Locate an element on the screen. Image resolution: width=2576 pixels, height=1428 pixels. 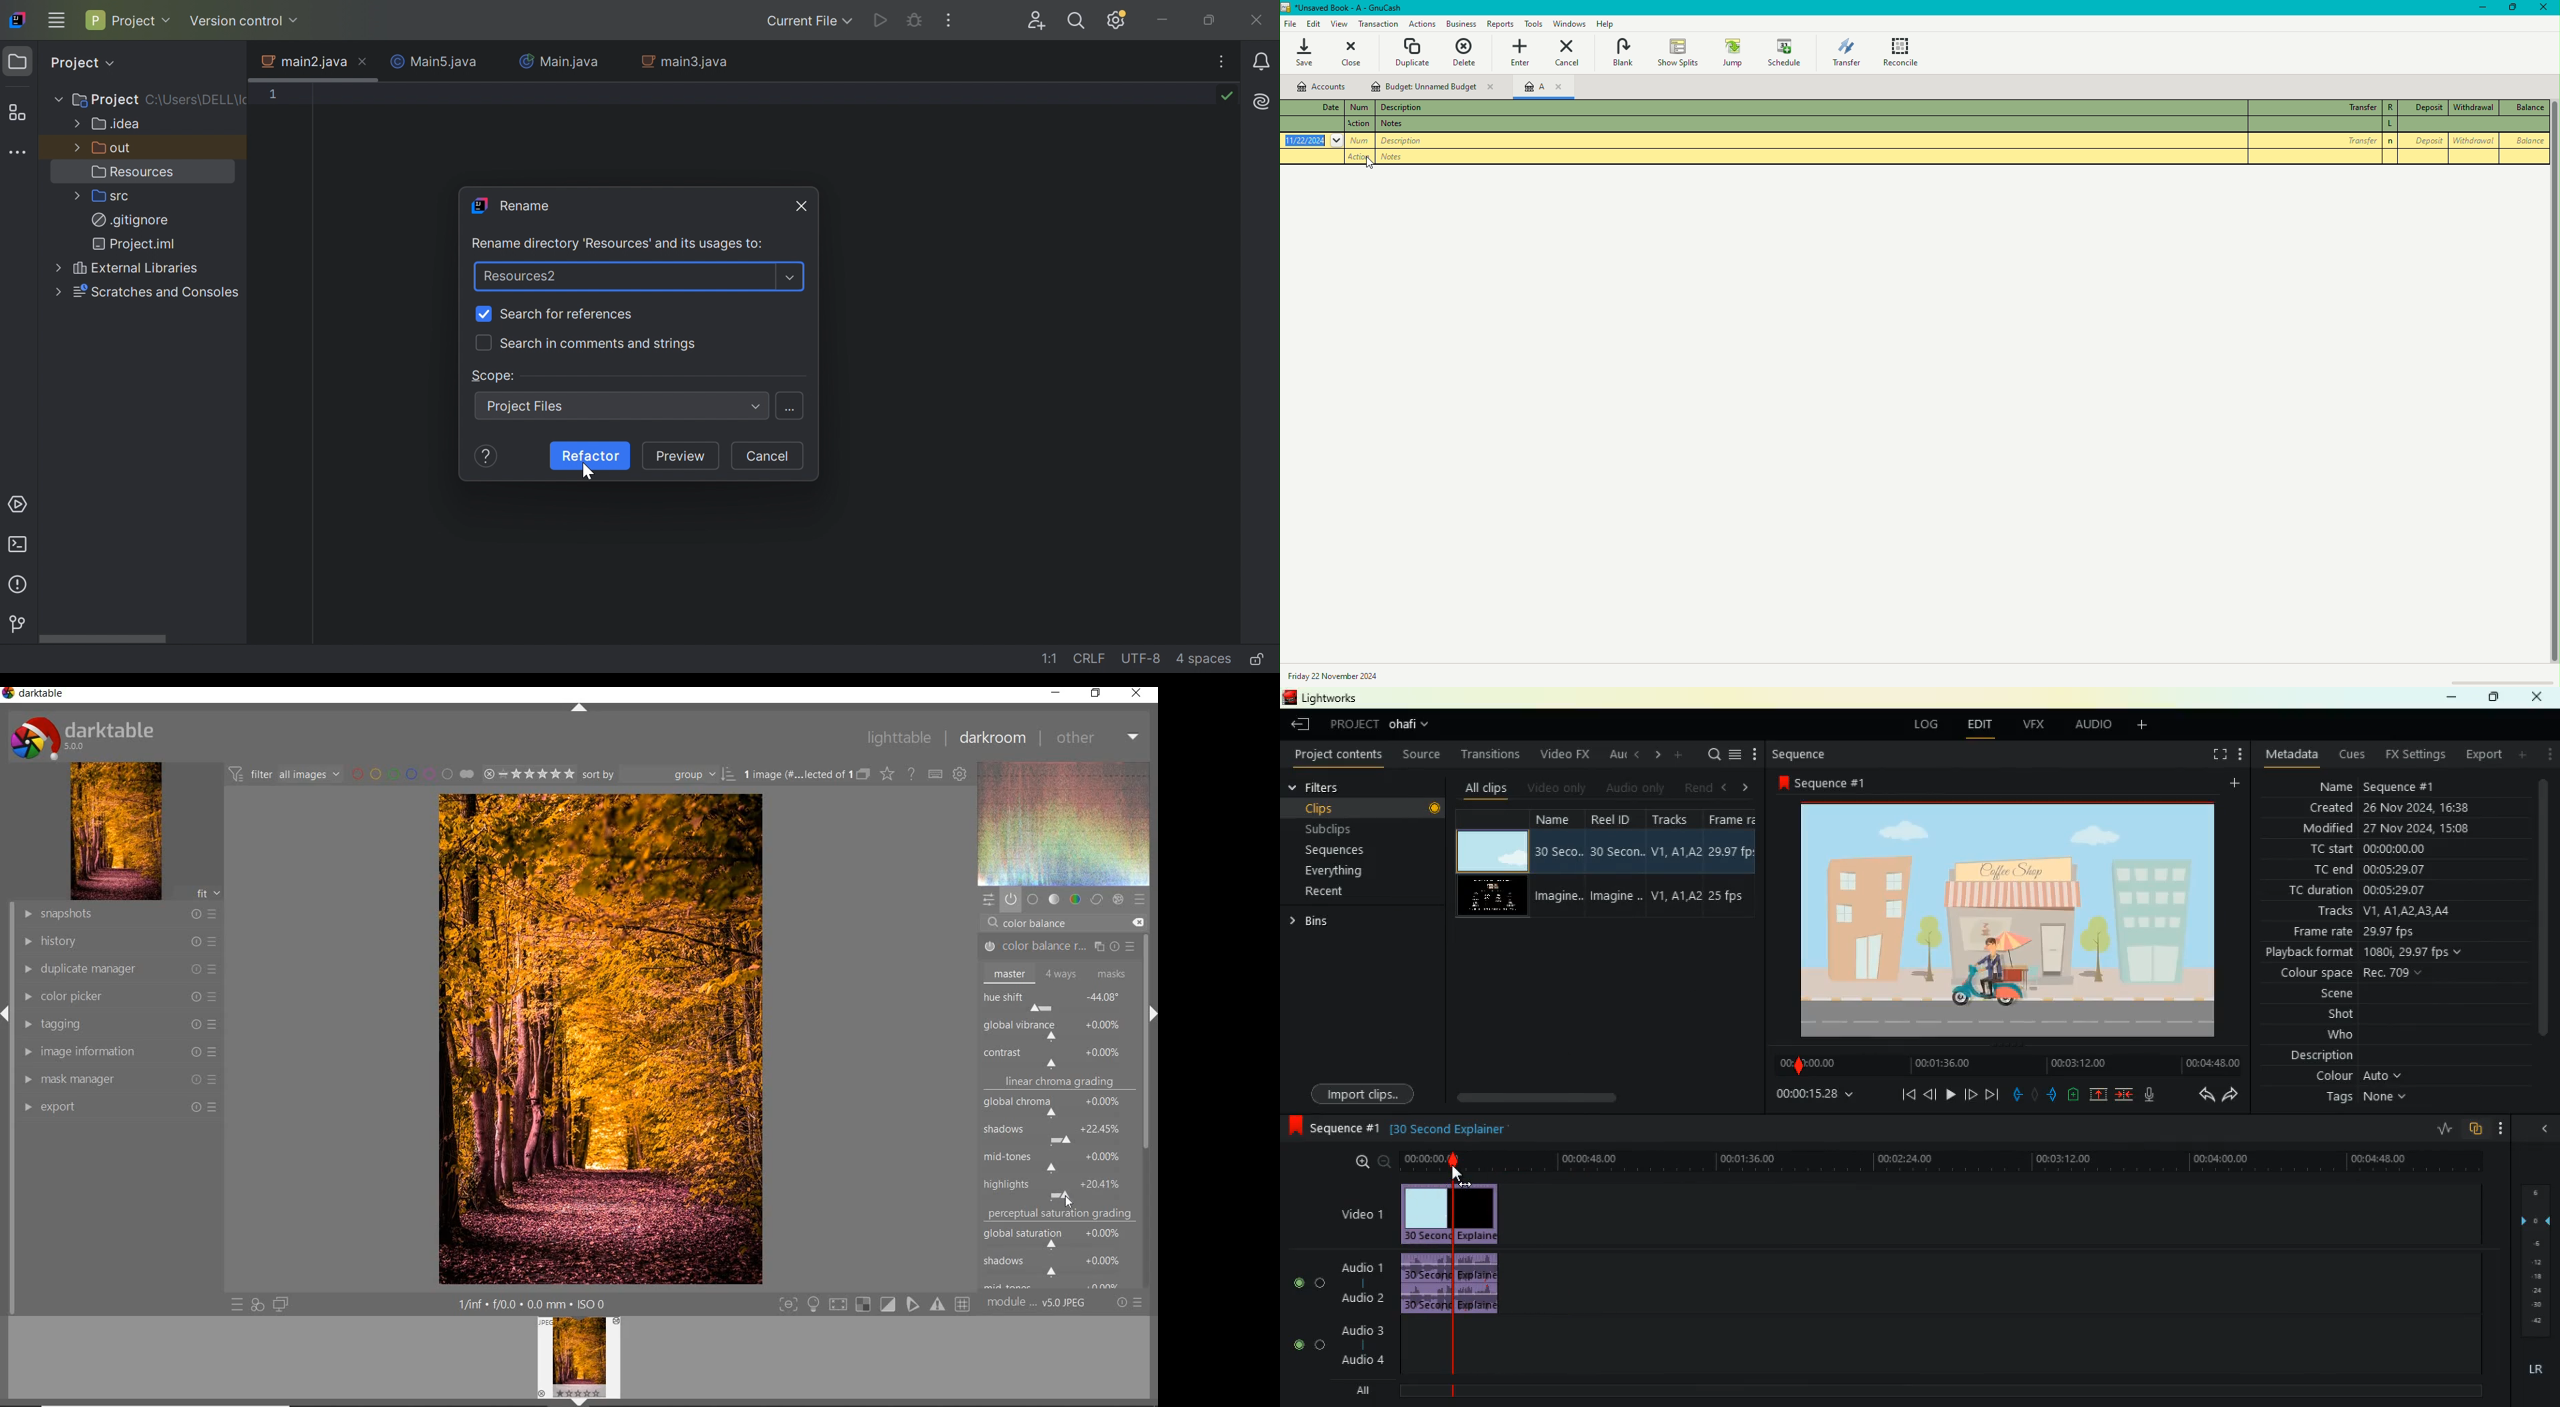
fx setting is located at coordinates (2419, 757).